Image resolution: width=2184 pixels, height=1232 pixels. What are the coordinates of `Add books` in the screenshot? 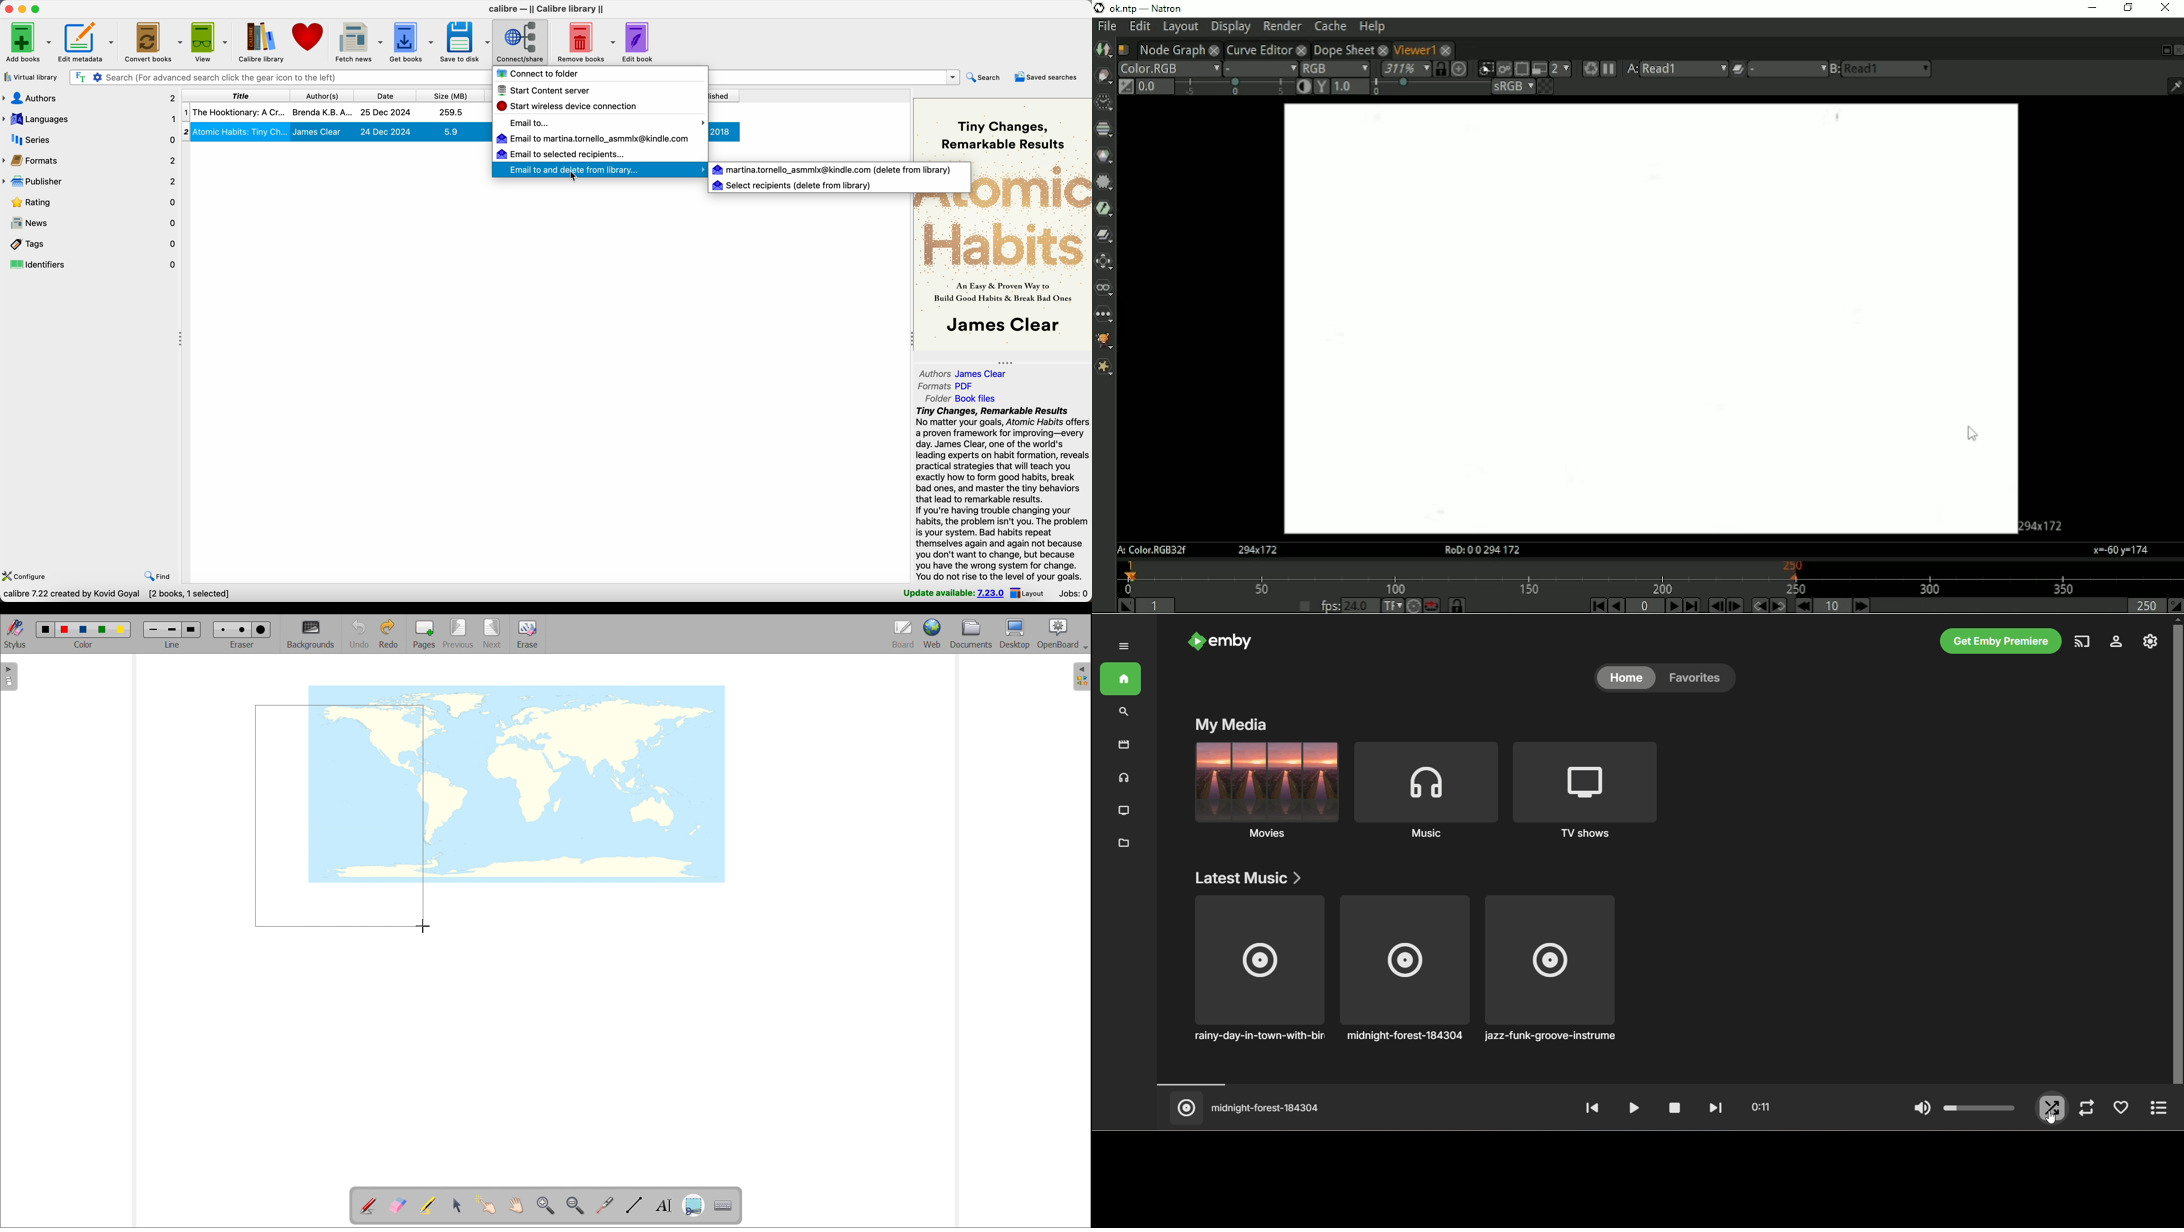 It's located at (28, 42).